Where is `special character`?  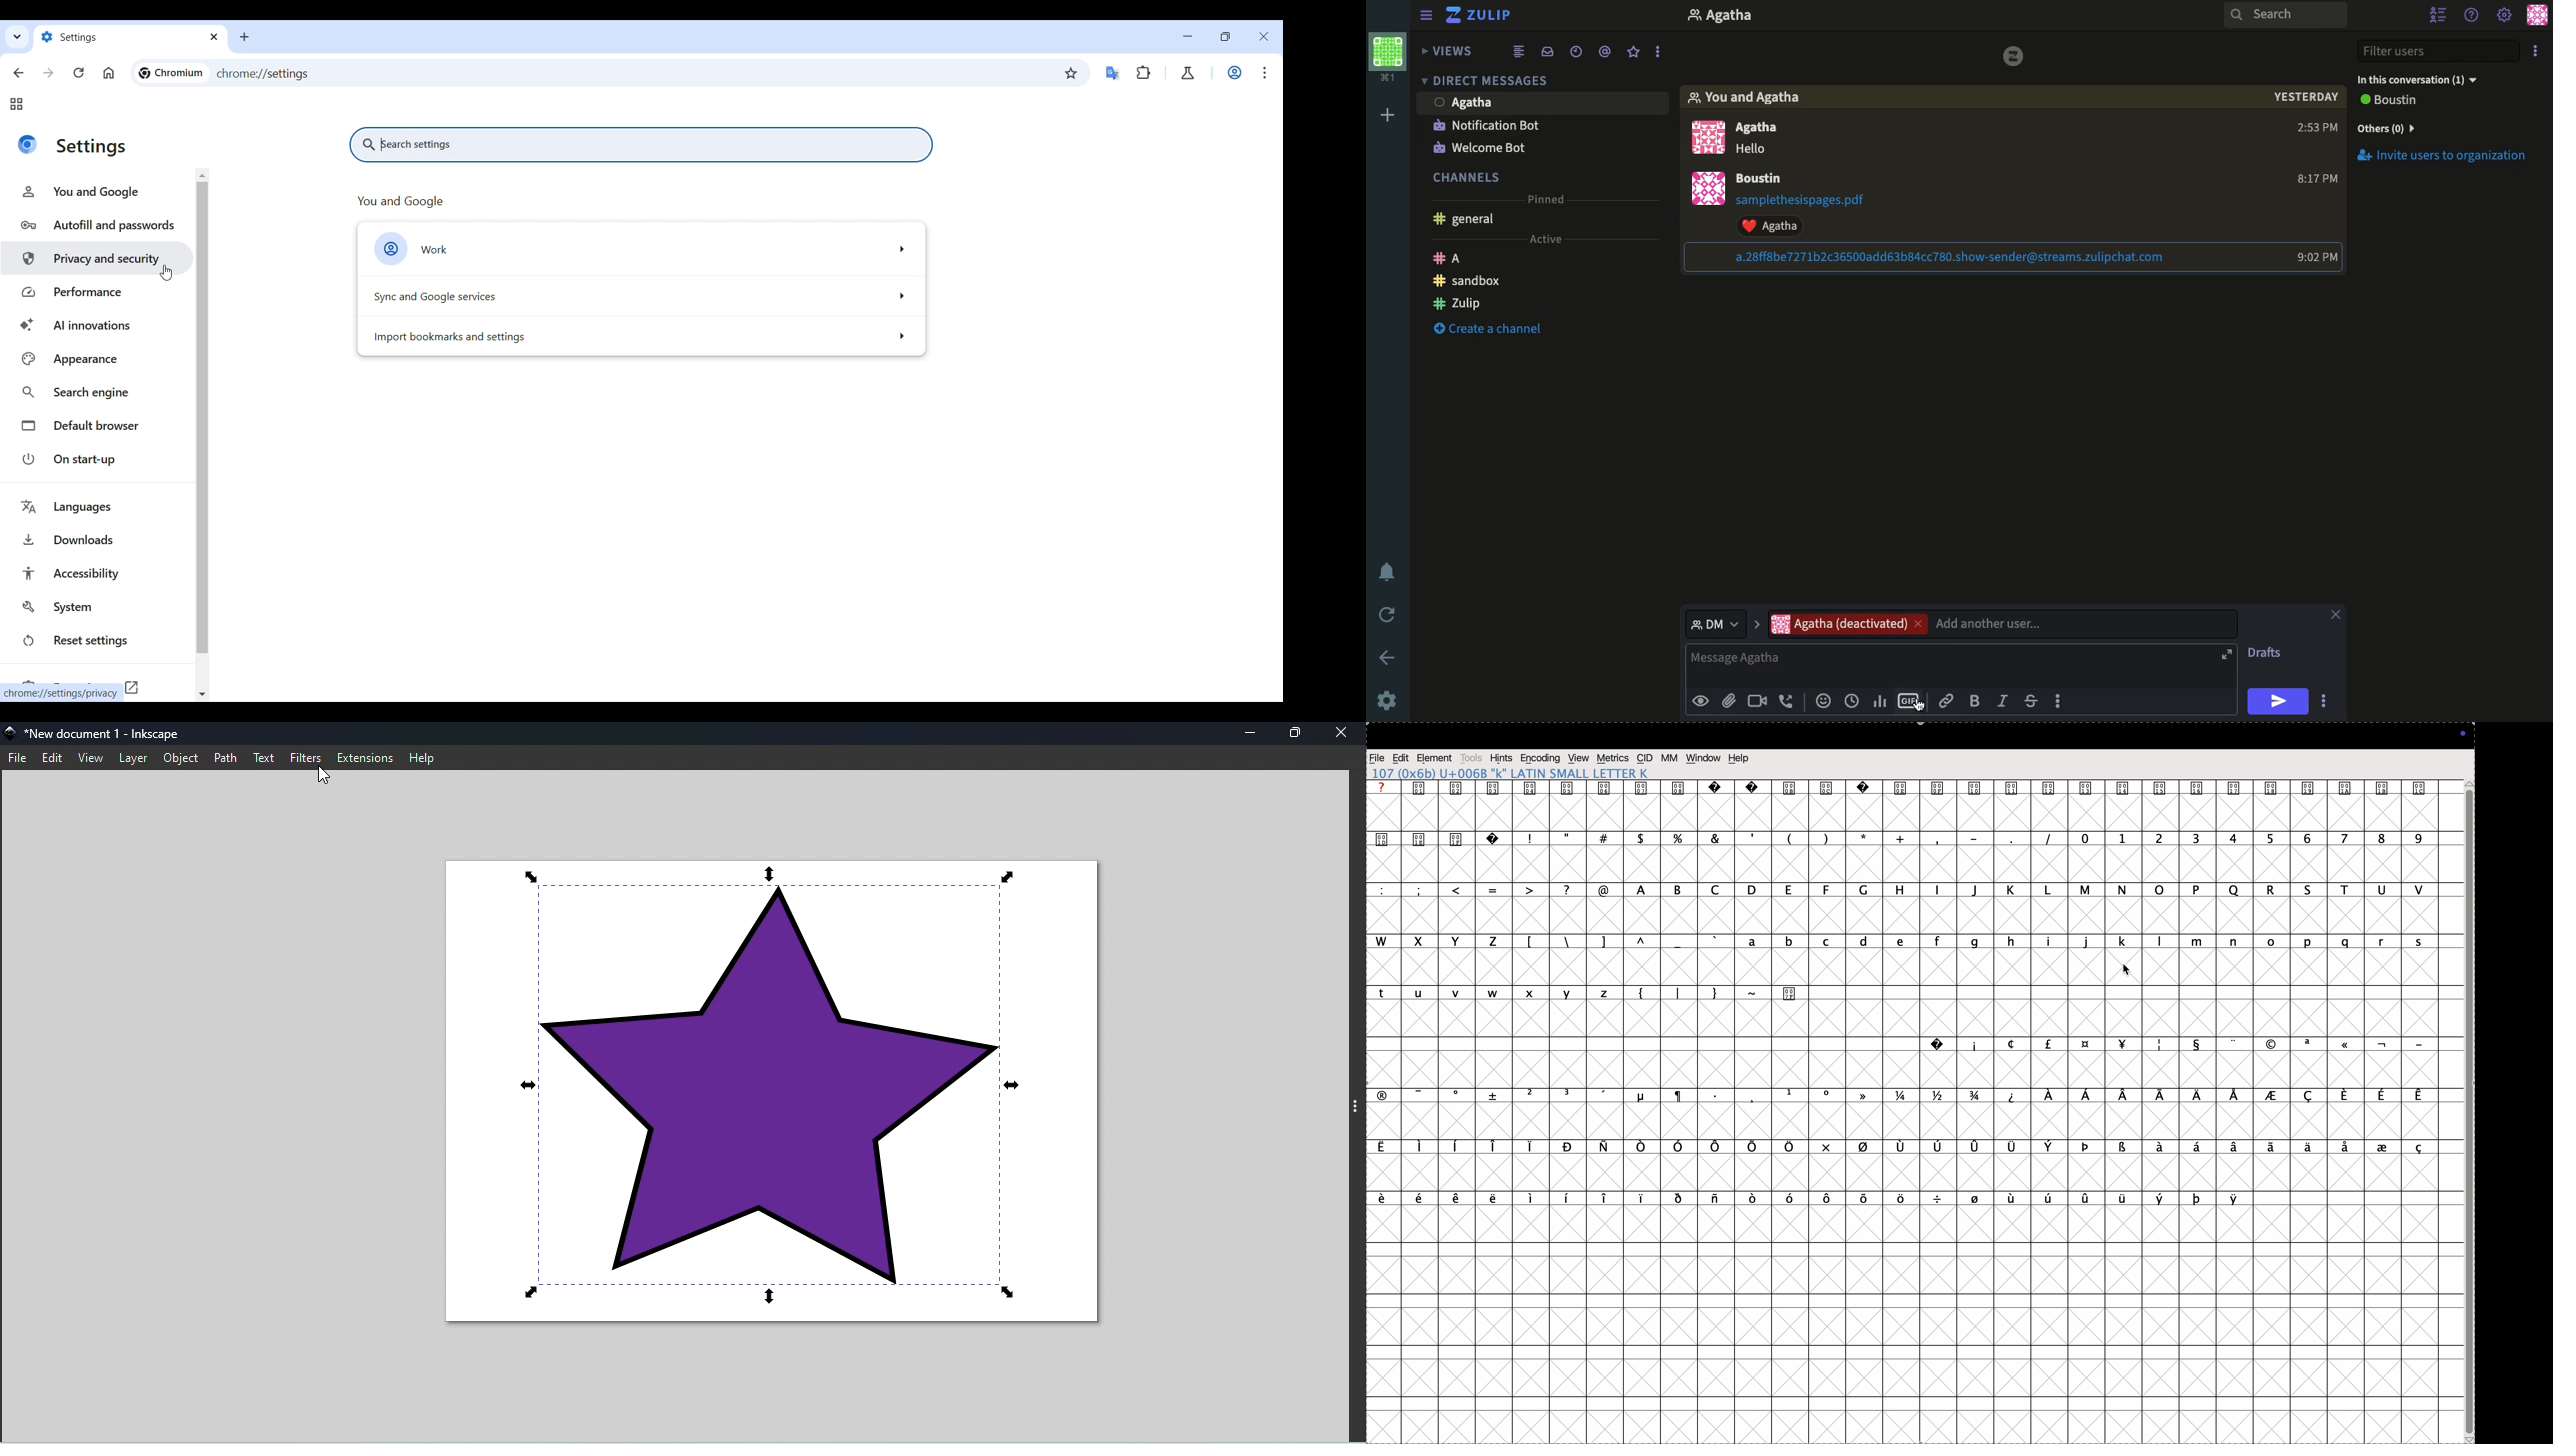
special character is located at coordinates (1381, 1095).